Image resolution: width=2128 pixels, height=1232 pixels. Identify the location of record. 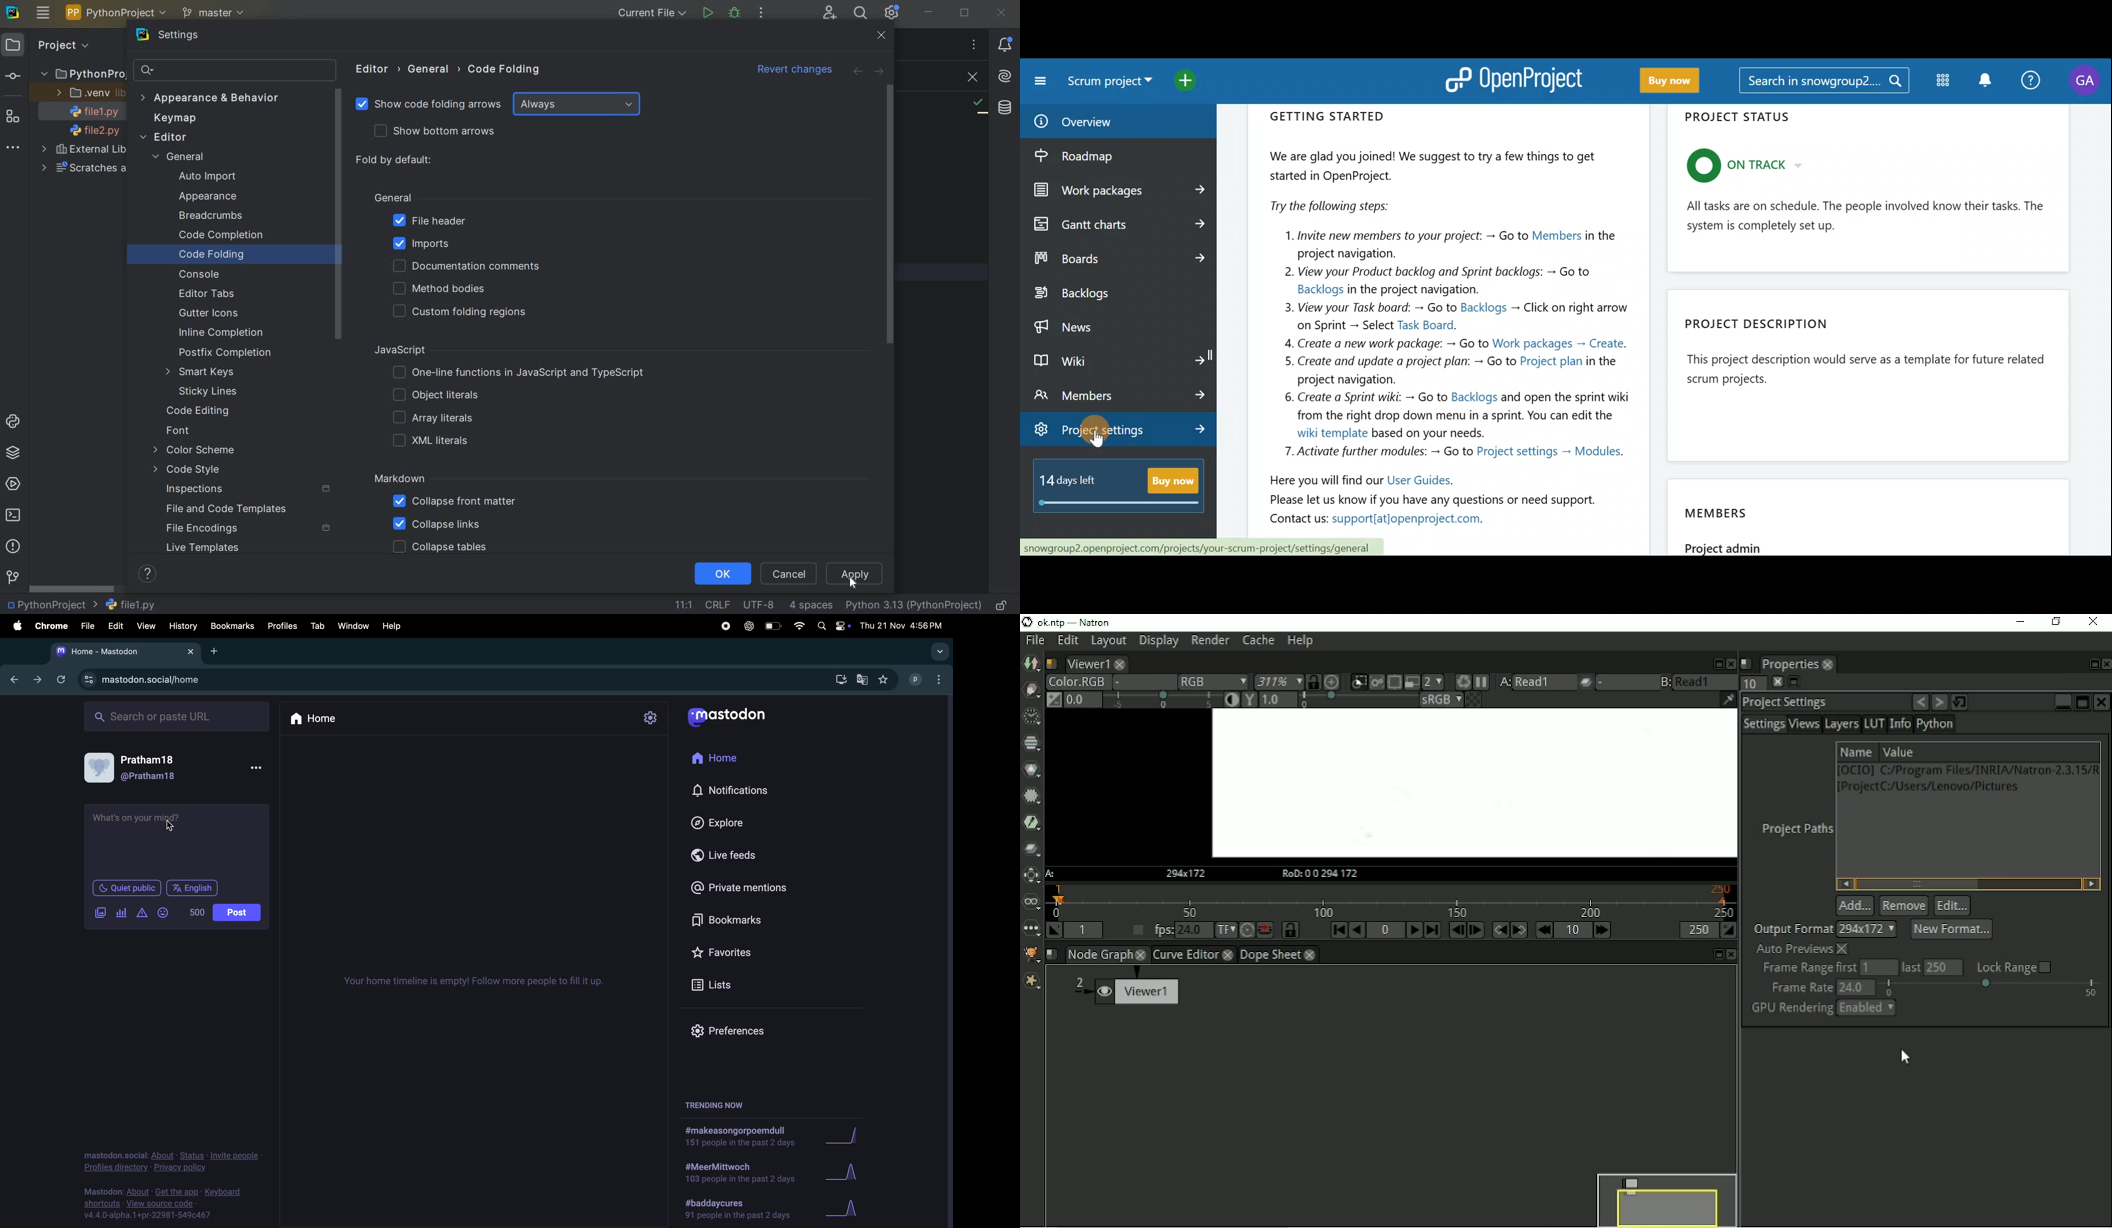
(725, 626).